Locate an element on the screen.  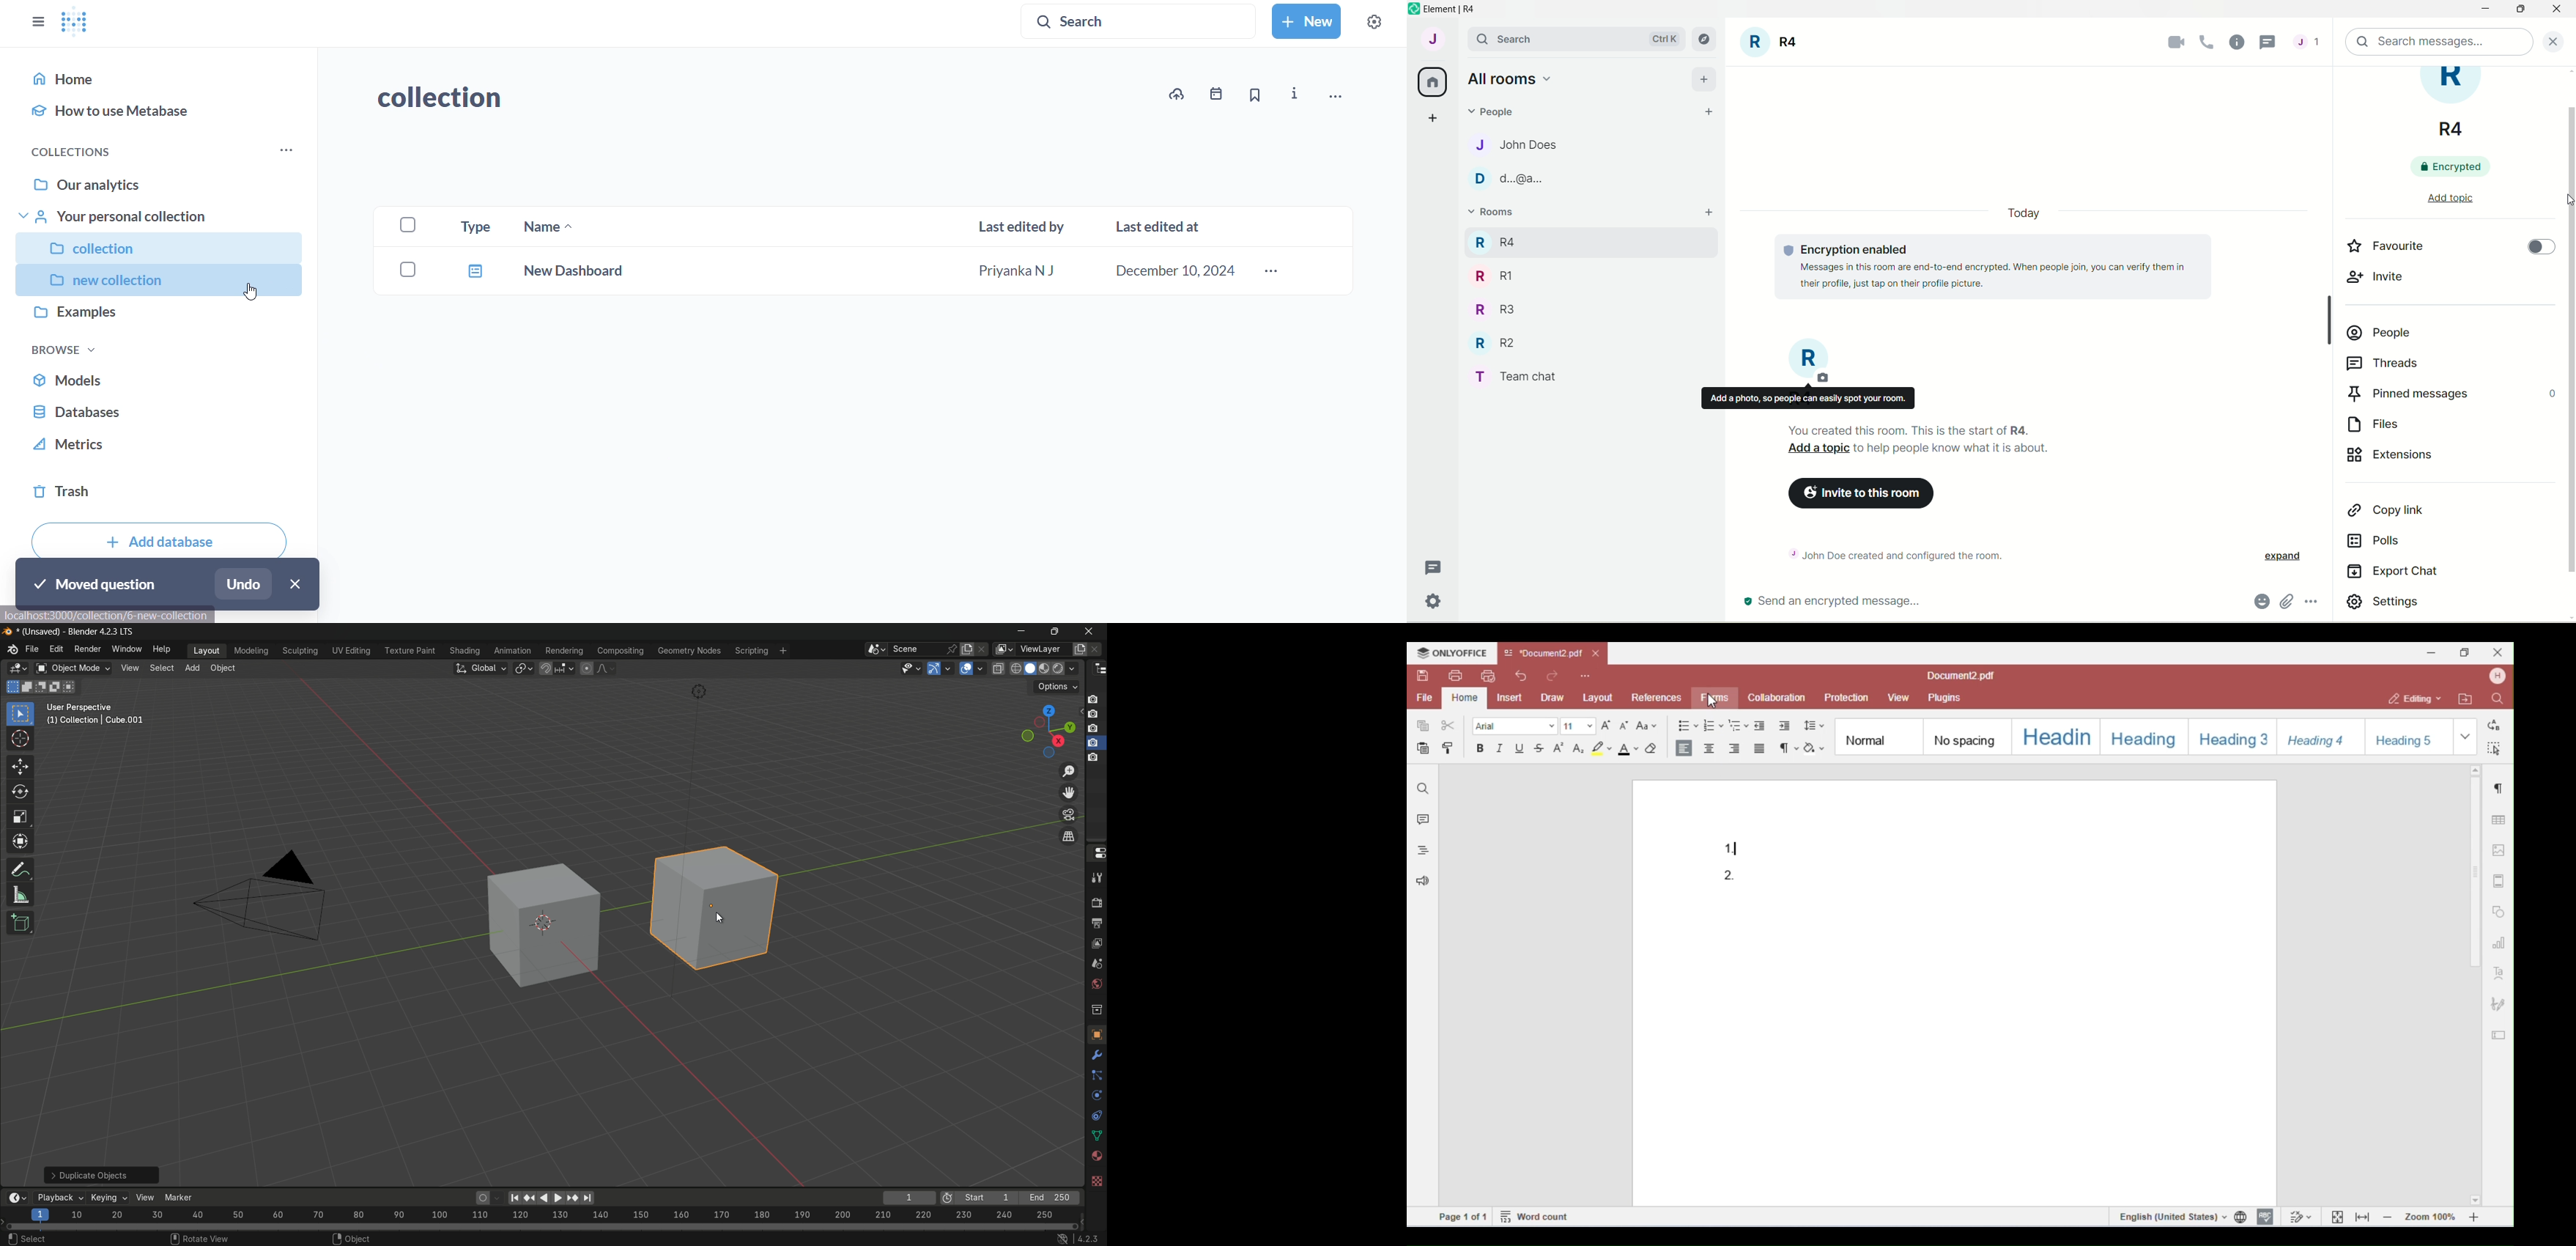
Scrollbar is located at coordinates (2327, 317).